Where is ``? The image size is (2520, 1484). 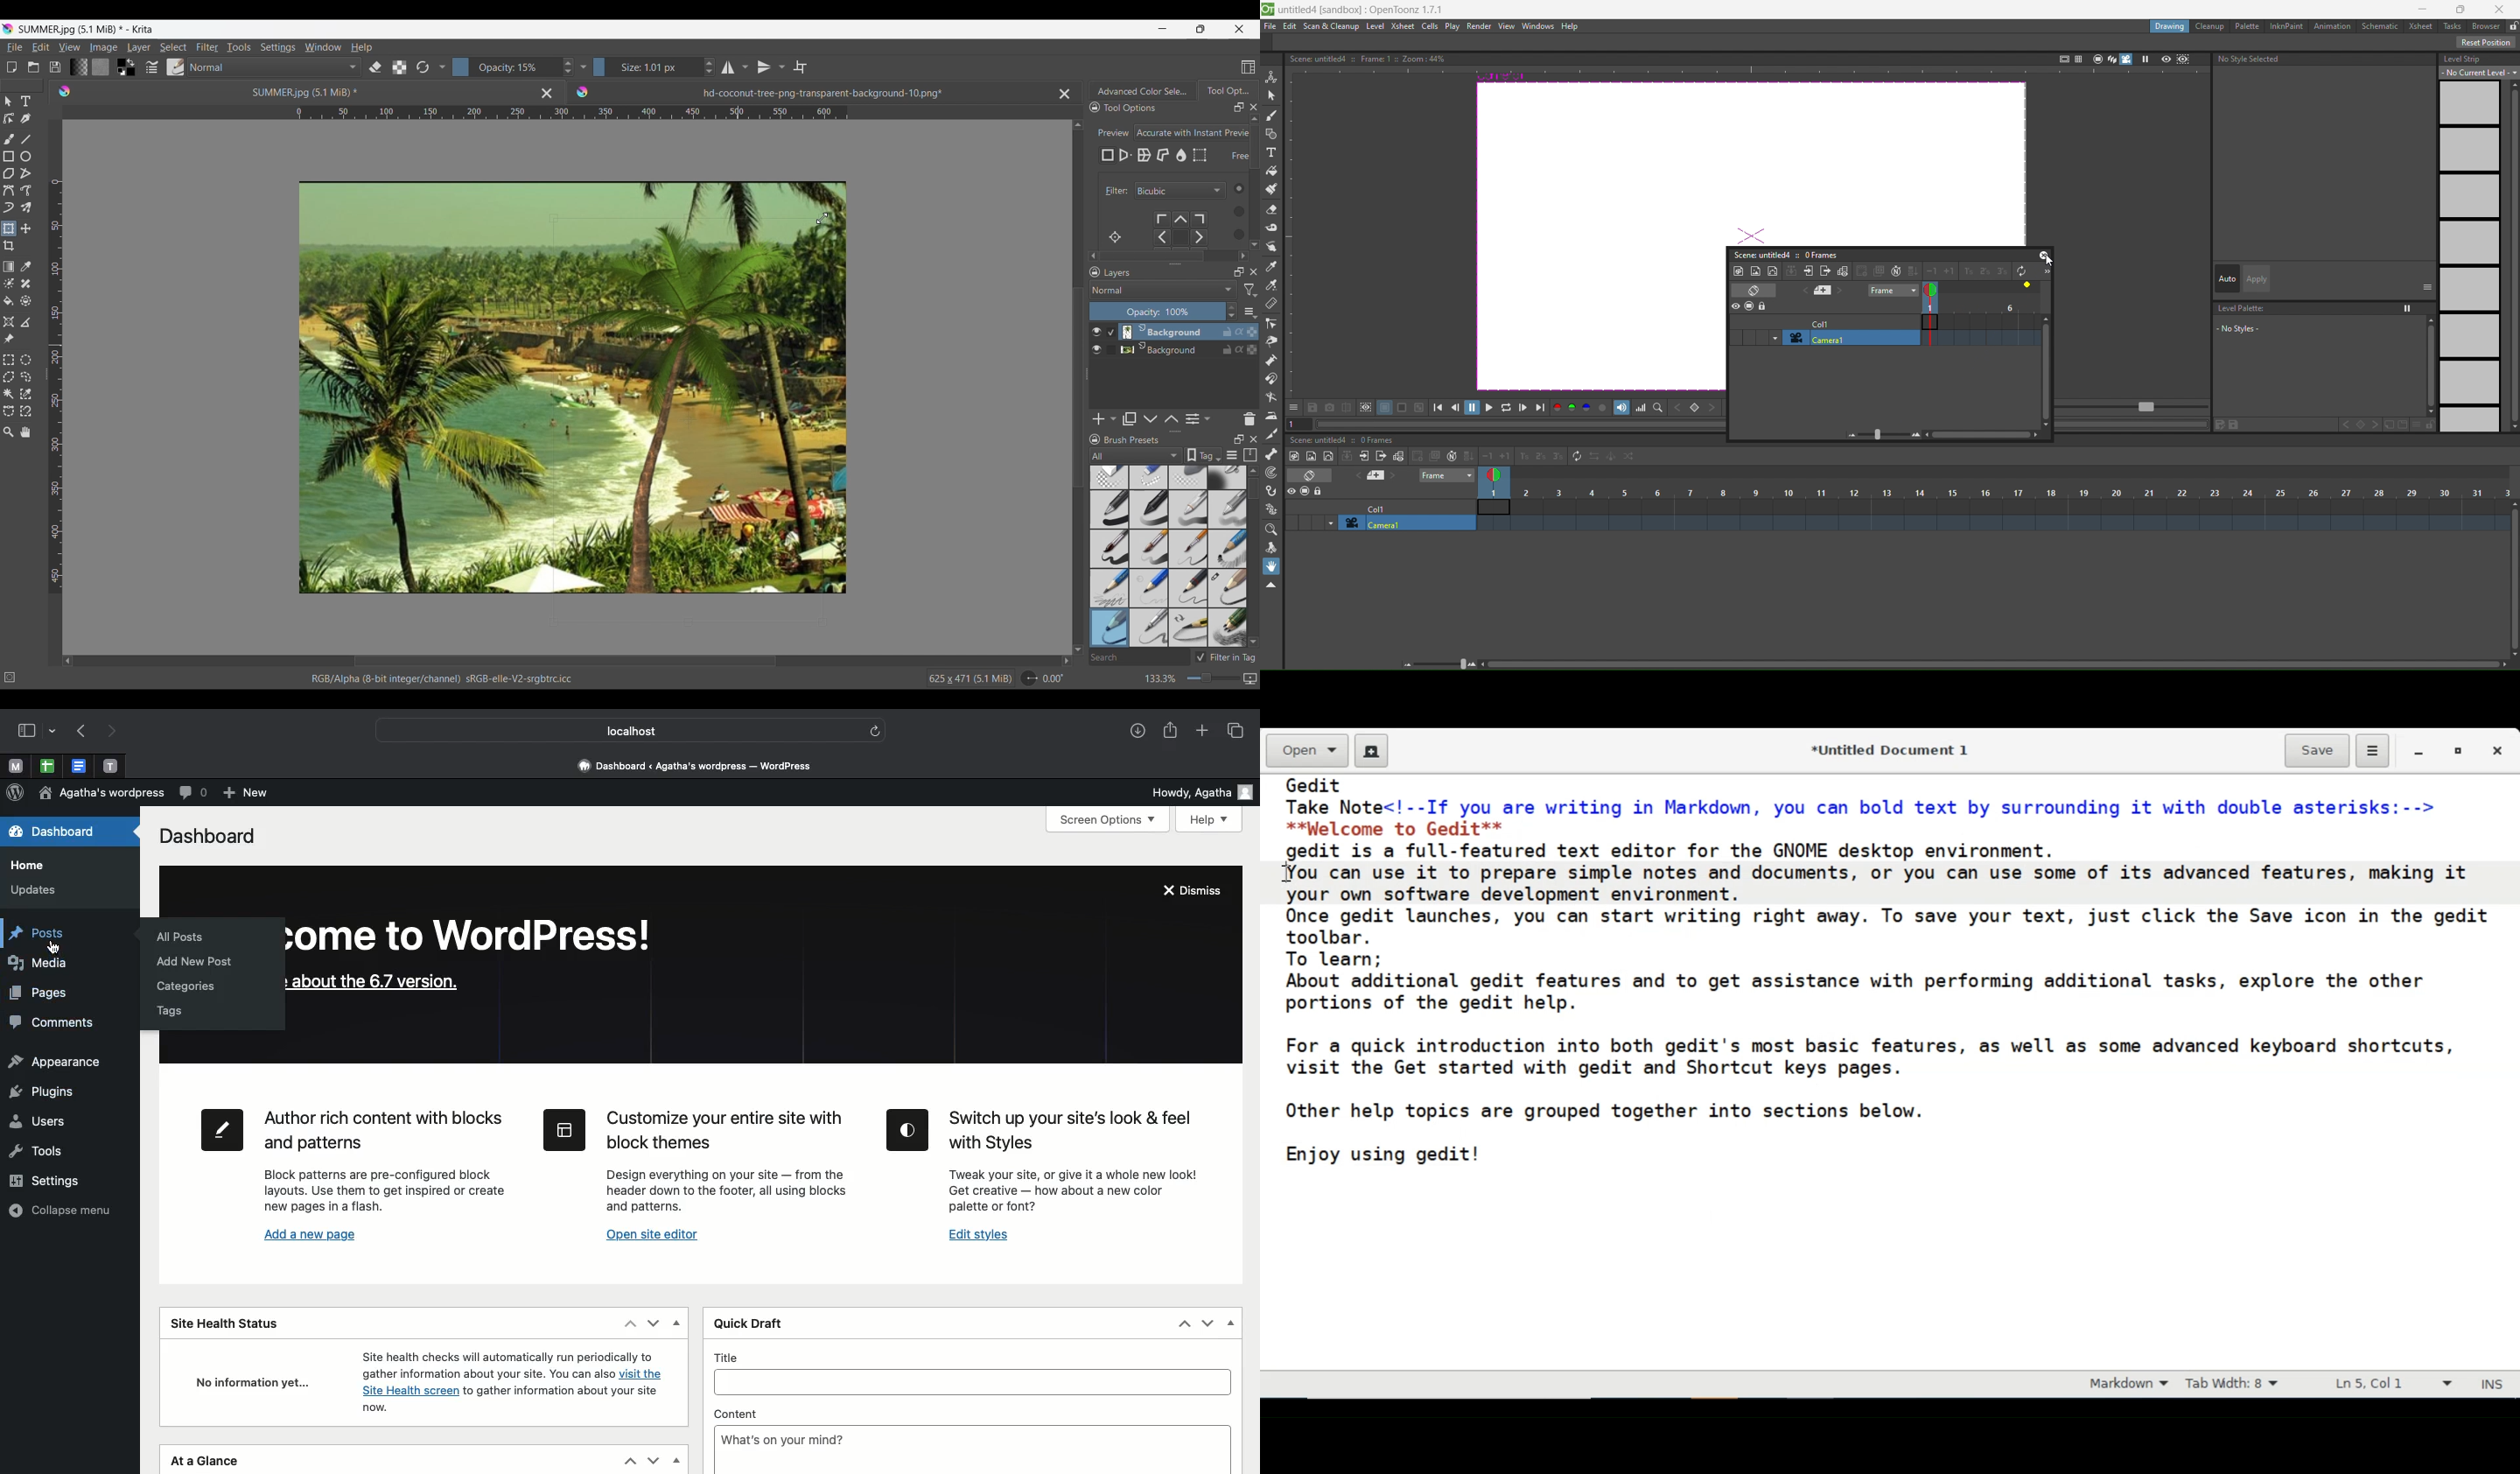  is located at coordinates (1754, 290).